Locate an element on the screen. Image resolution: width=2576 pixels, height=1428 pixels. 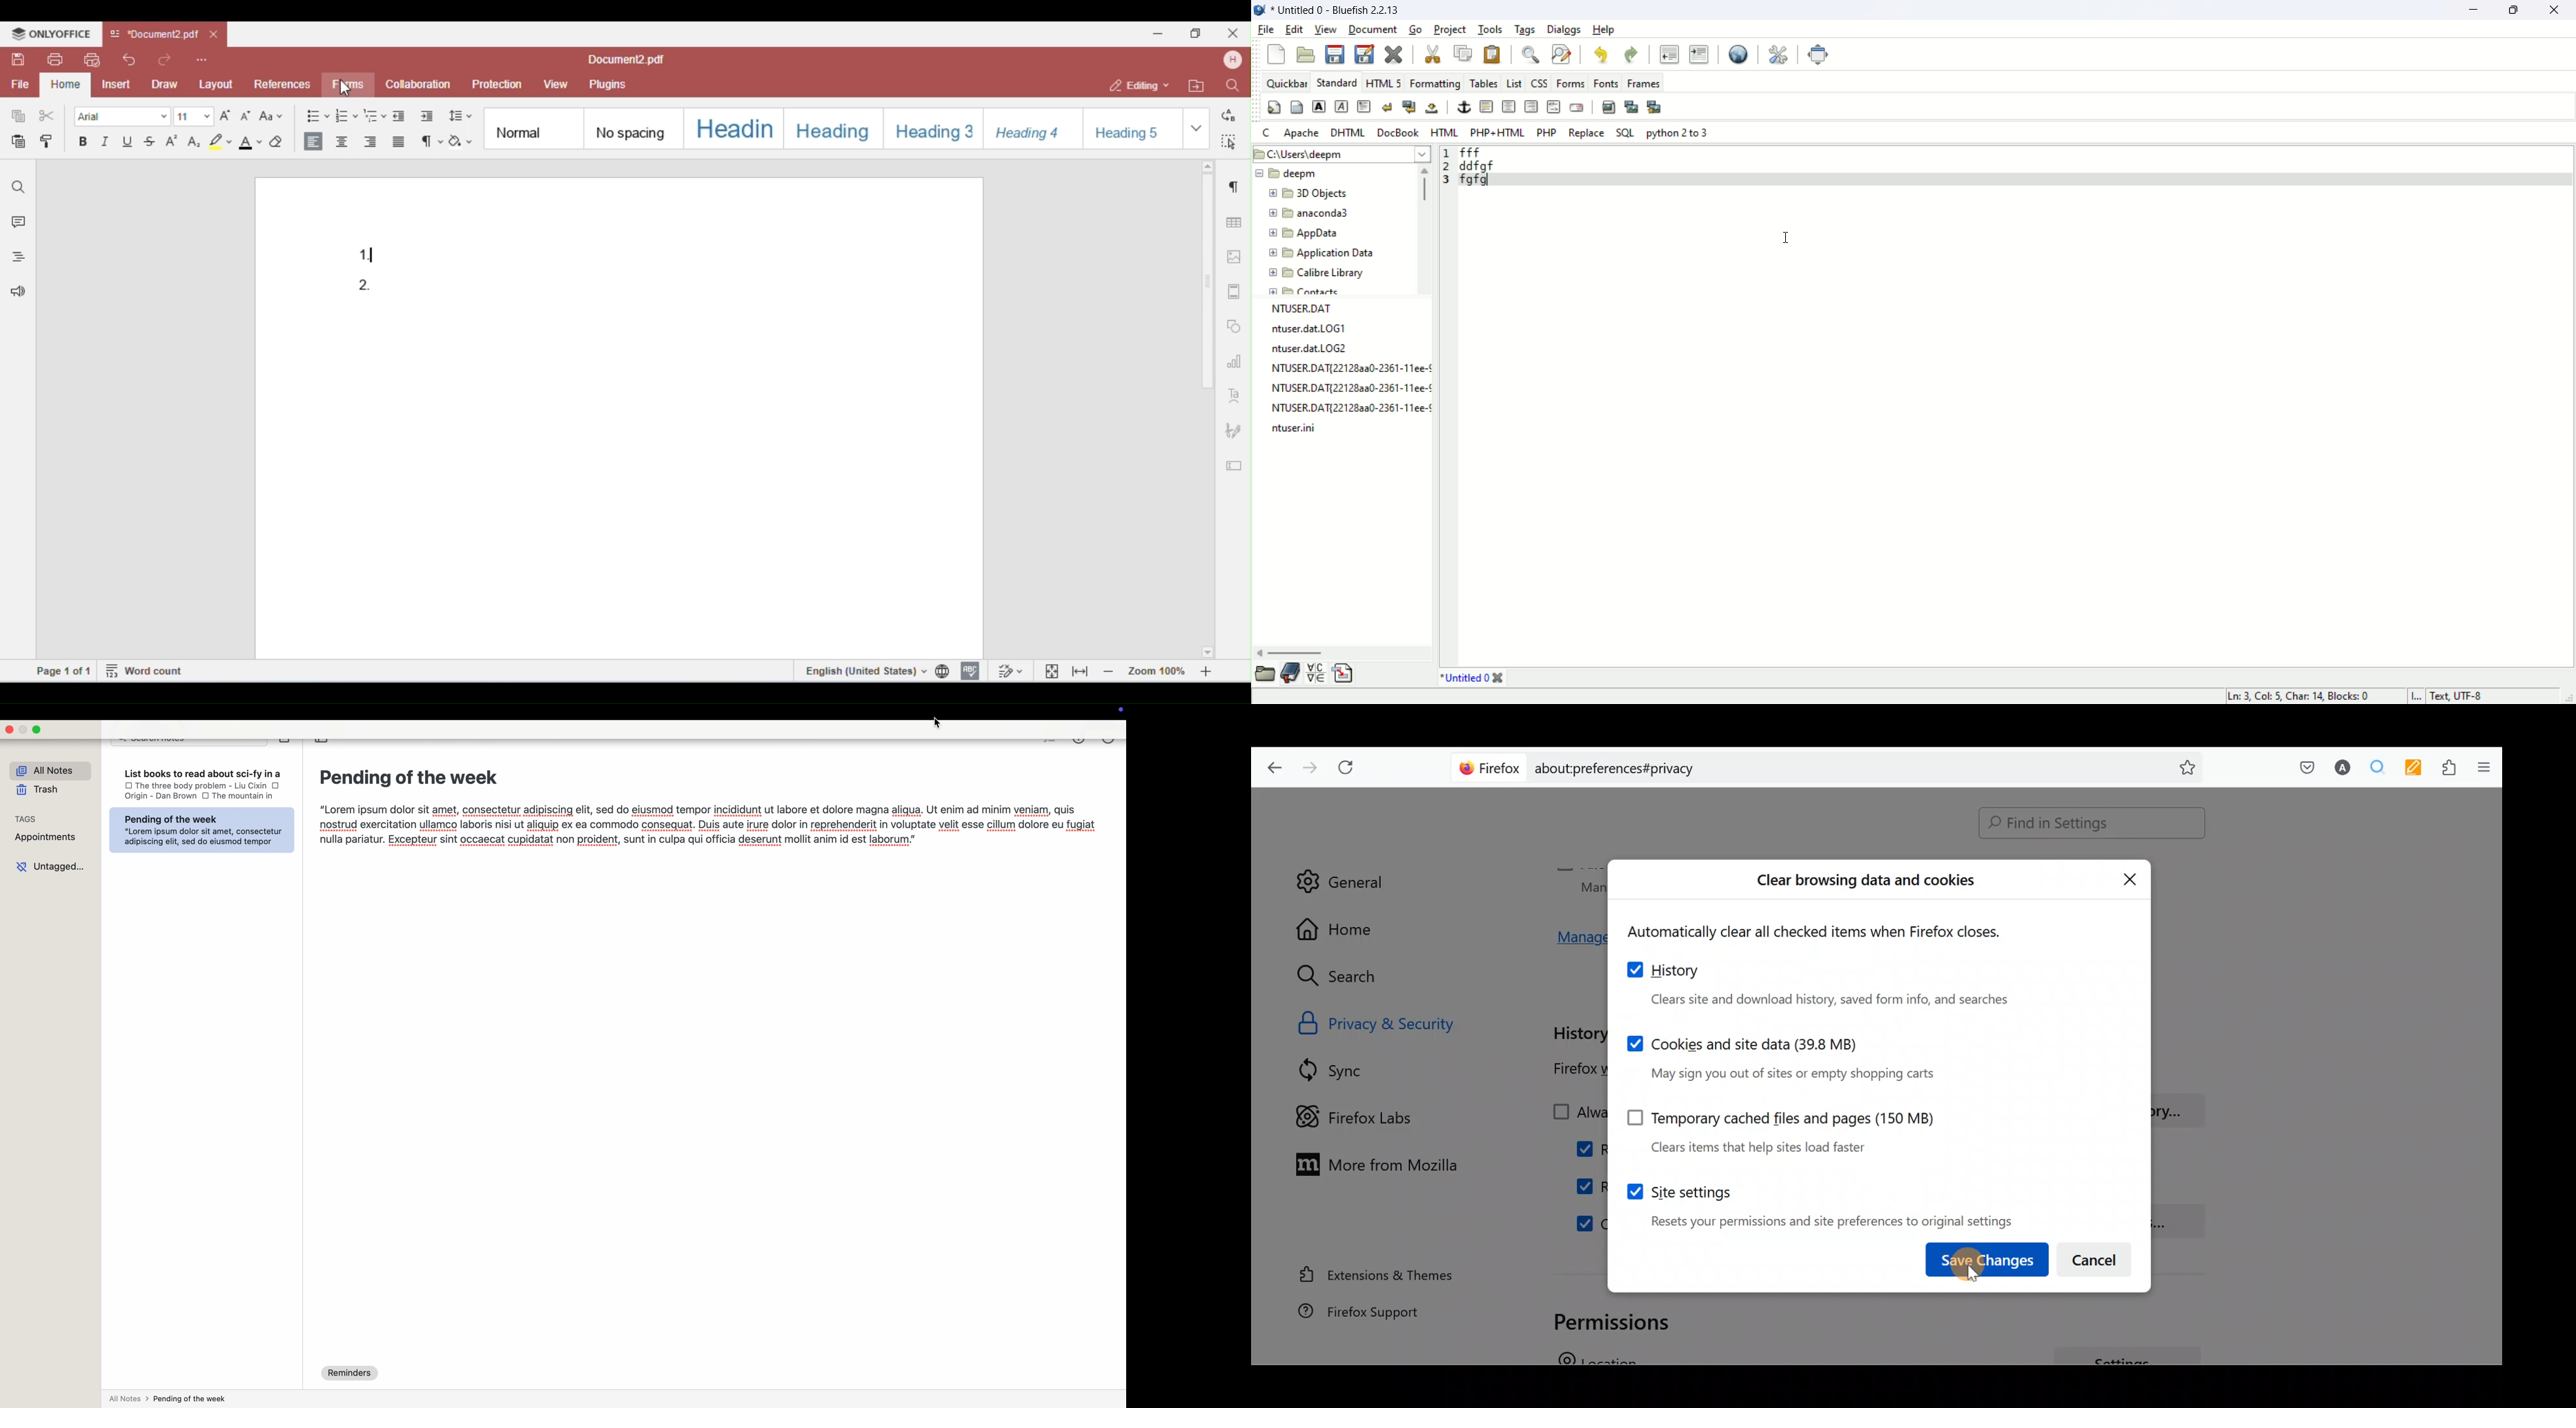
tools is located at coordinates (1489, 30).